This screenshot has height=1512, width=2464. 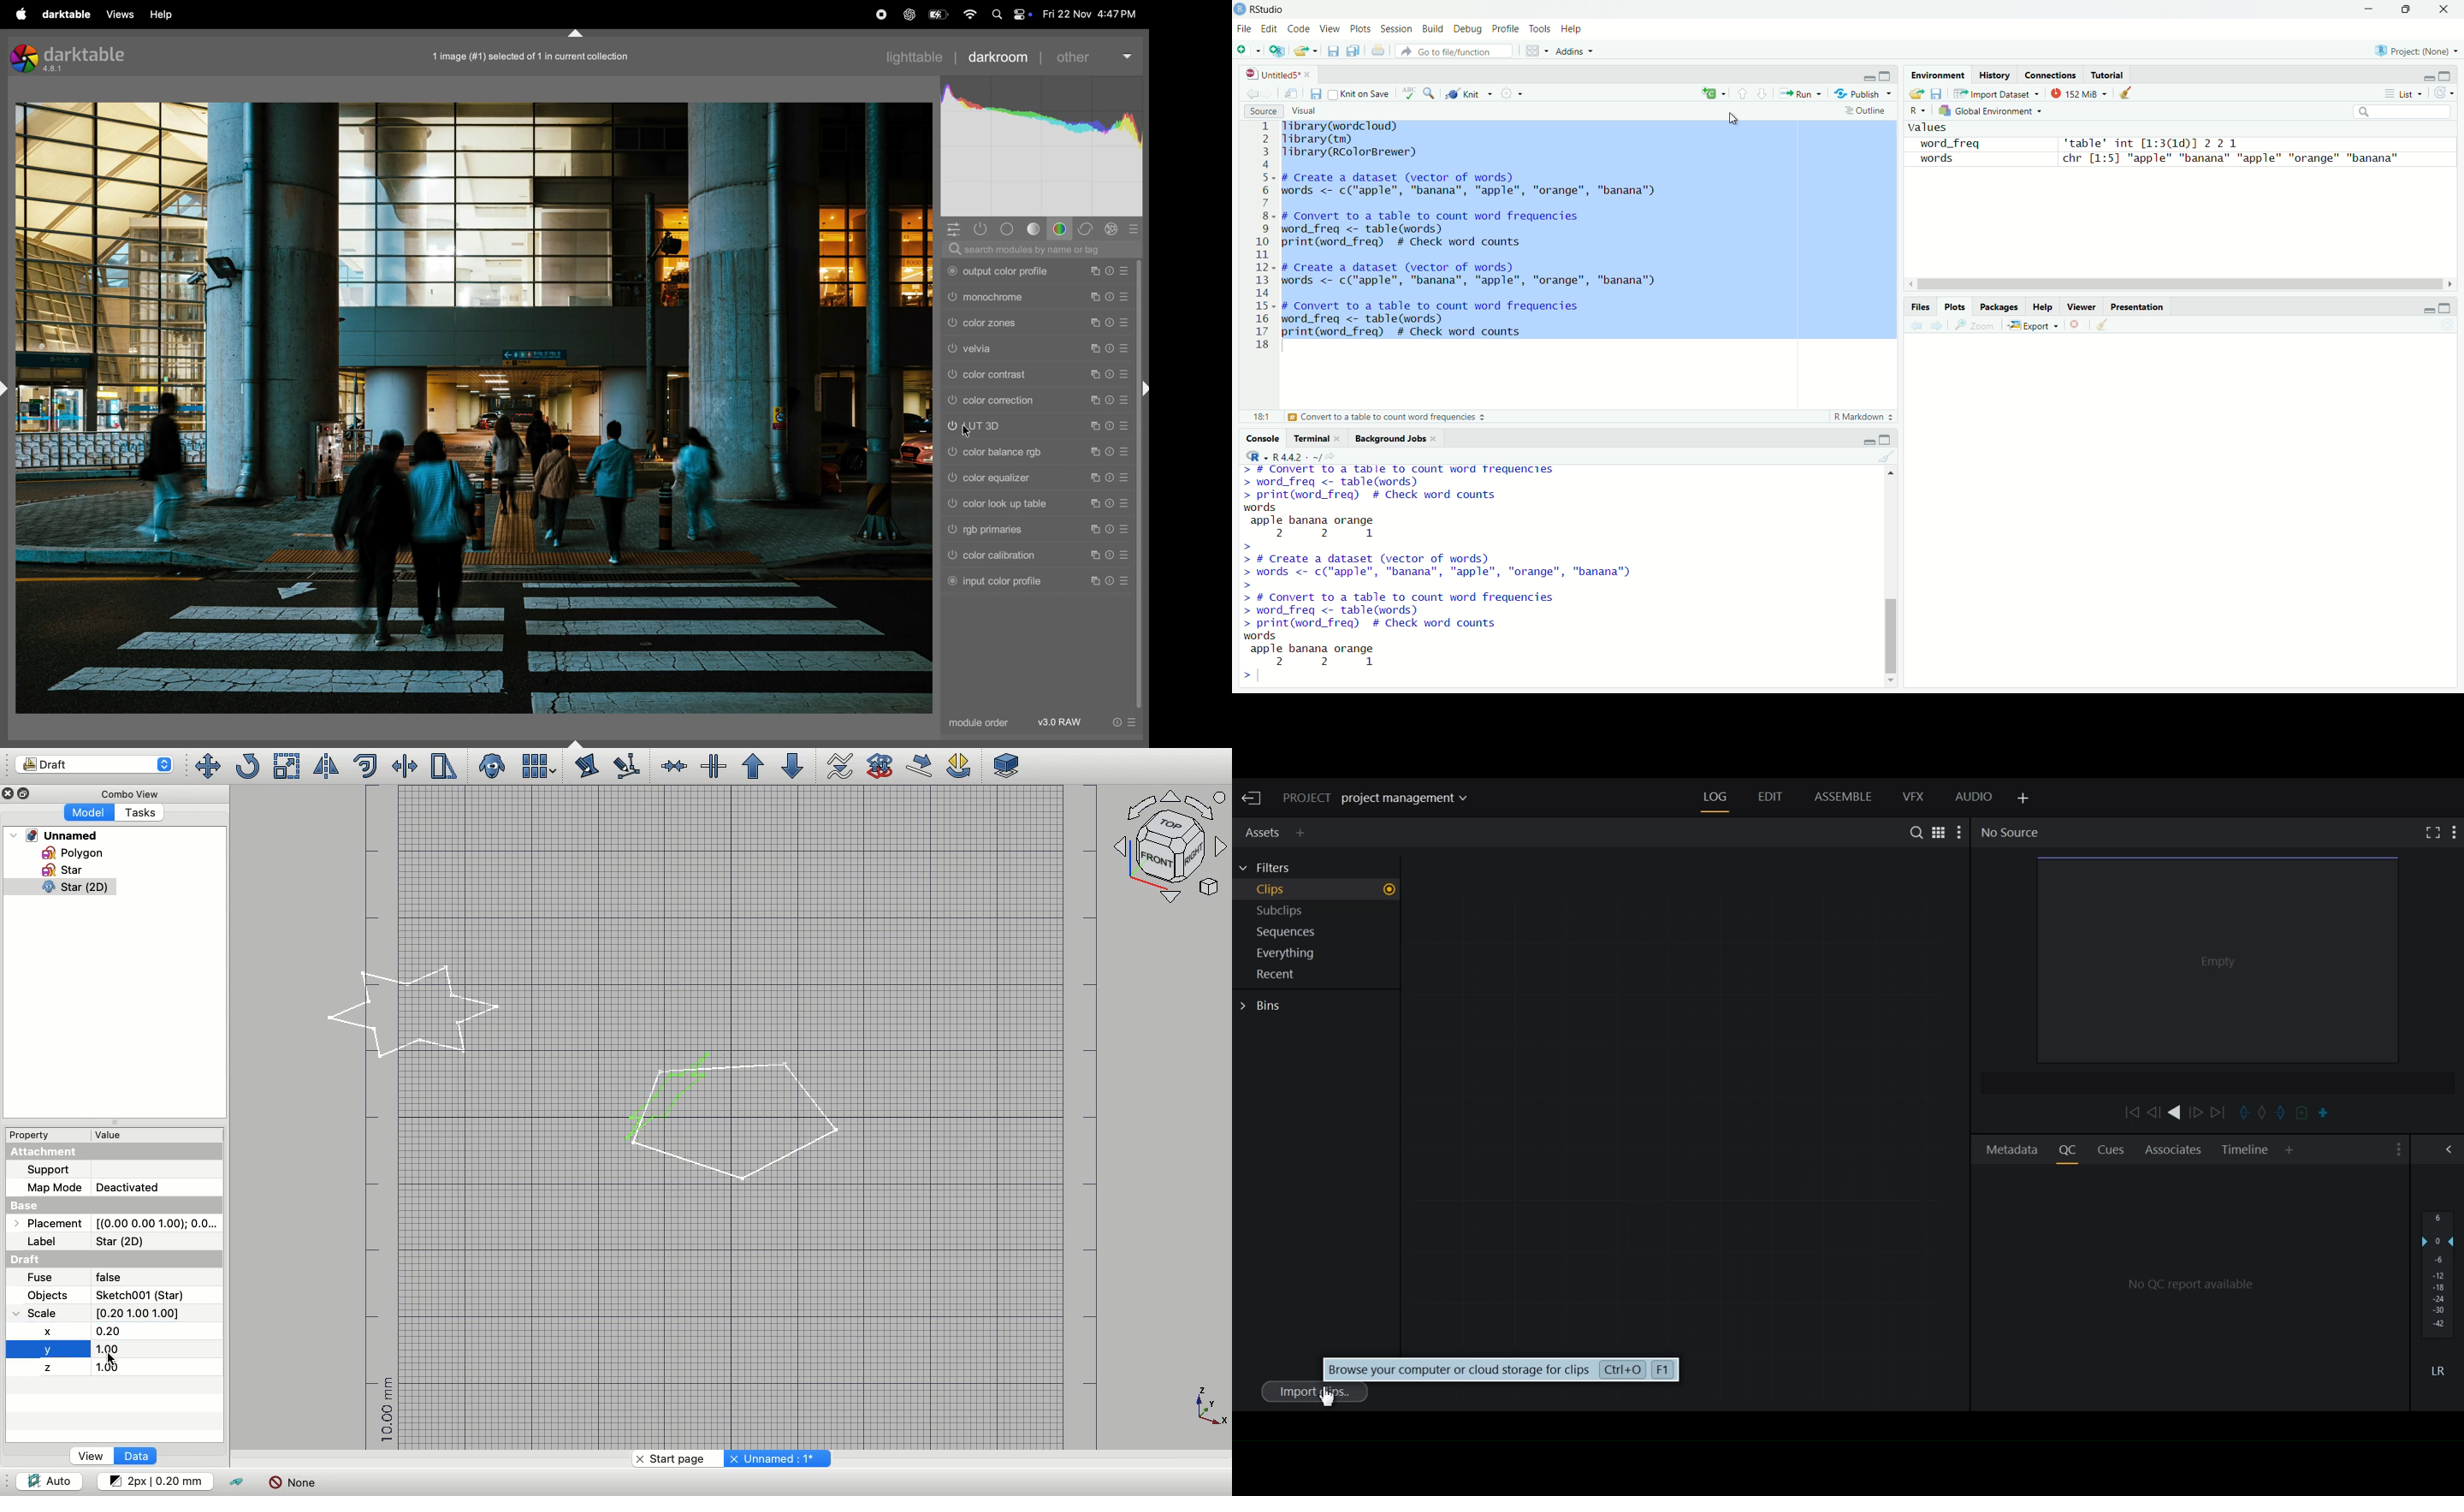 I want to click on Markdown, so click(x=1861, y=417).